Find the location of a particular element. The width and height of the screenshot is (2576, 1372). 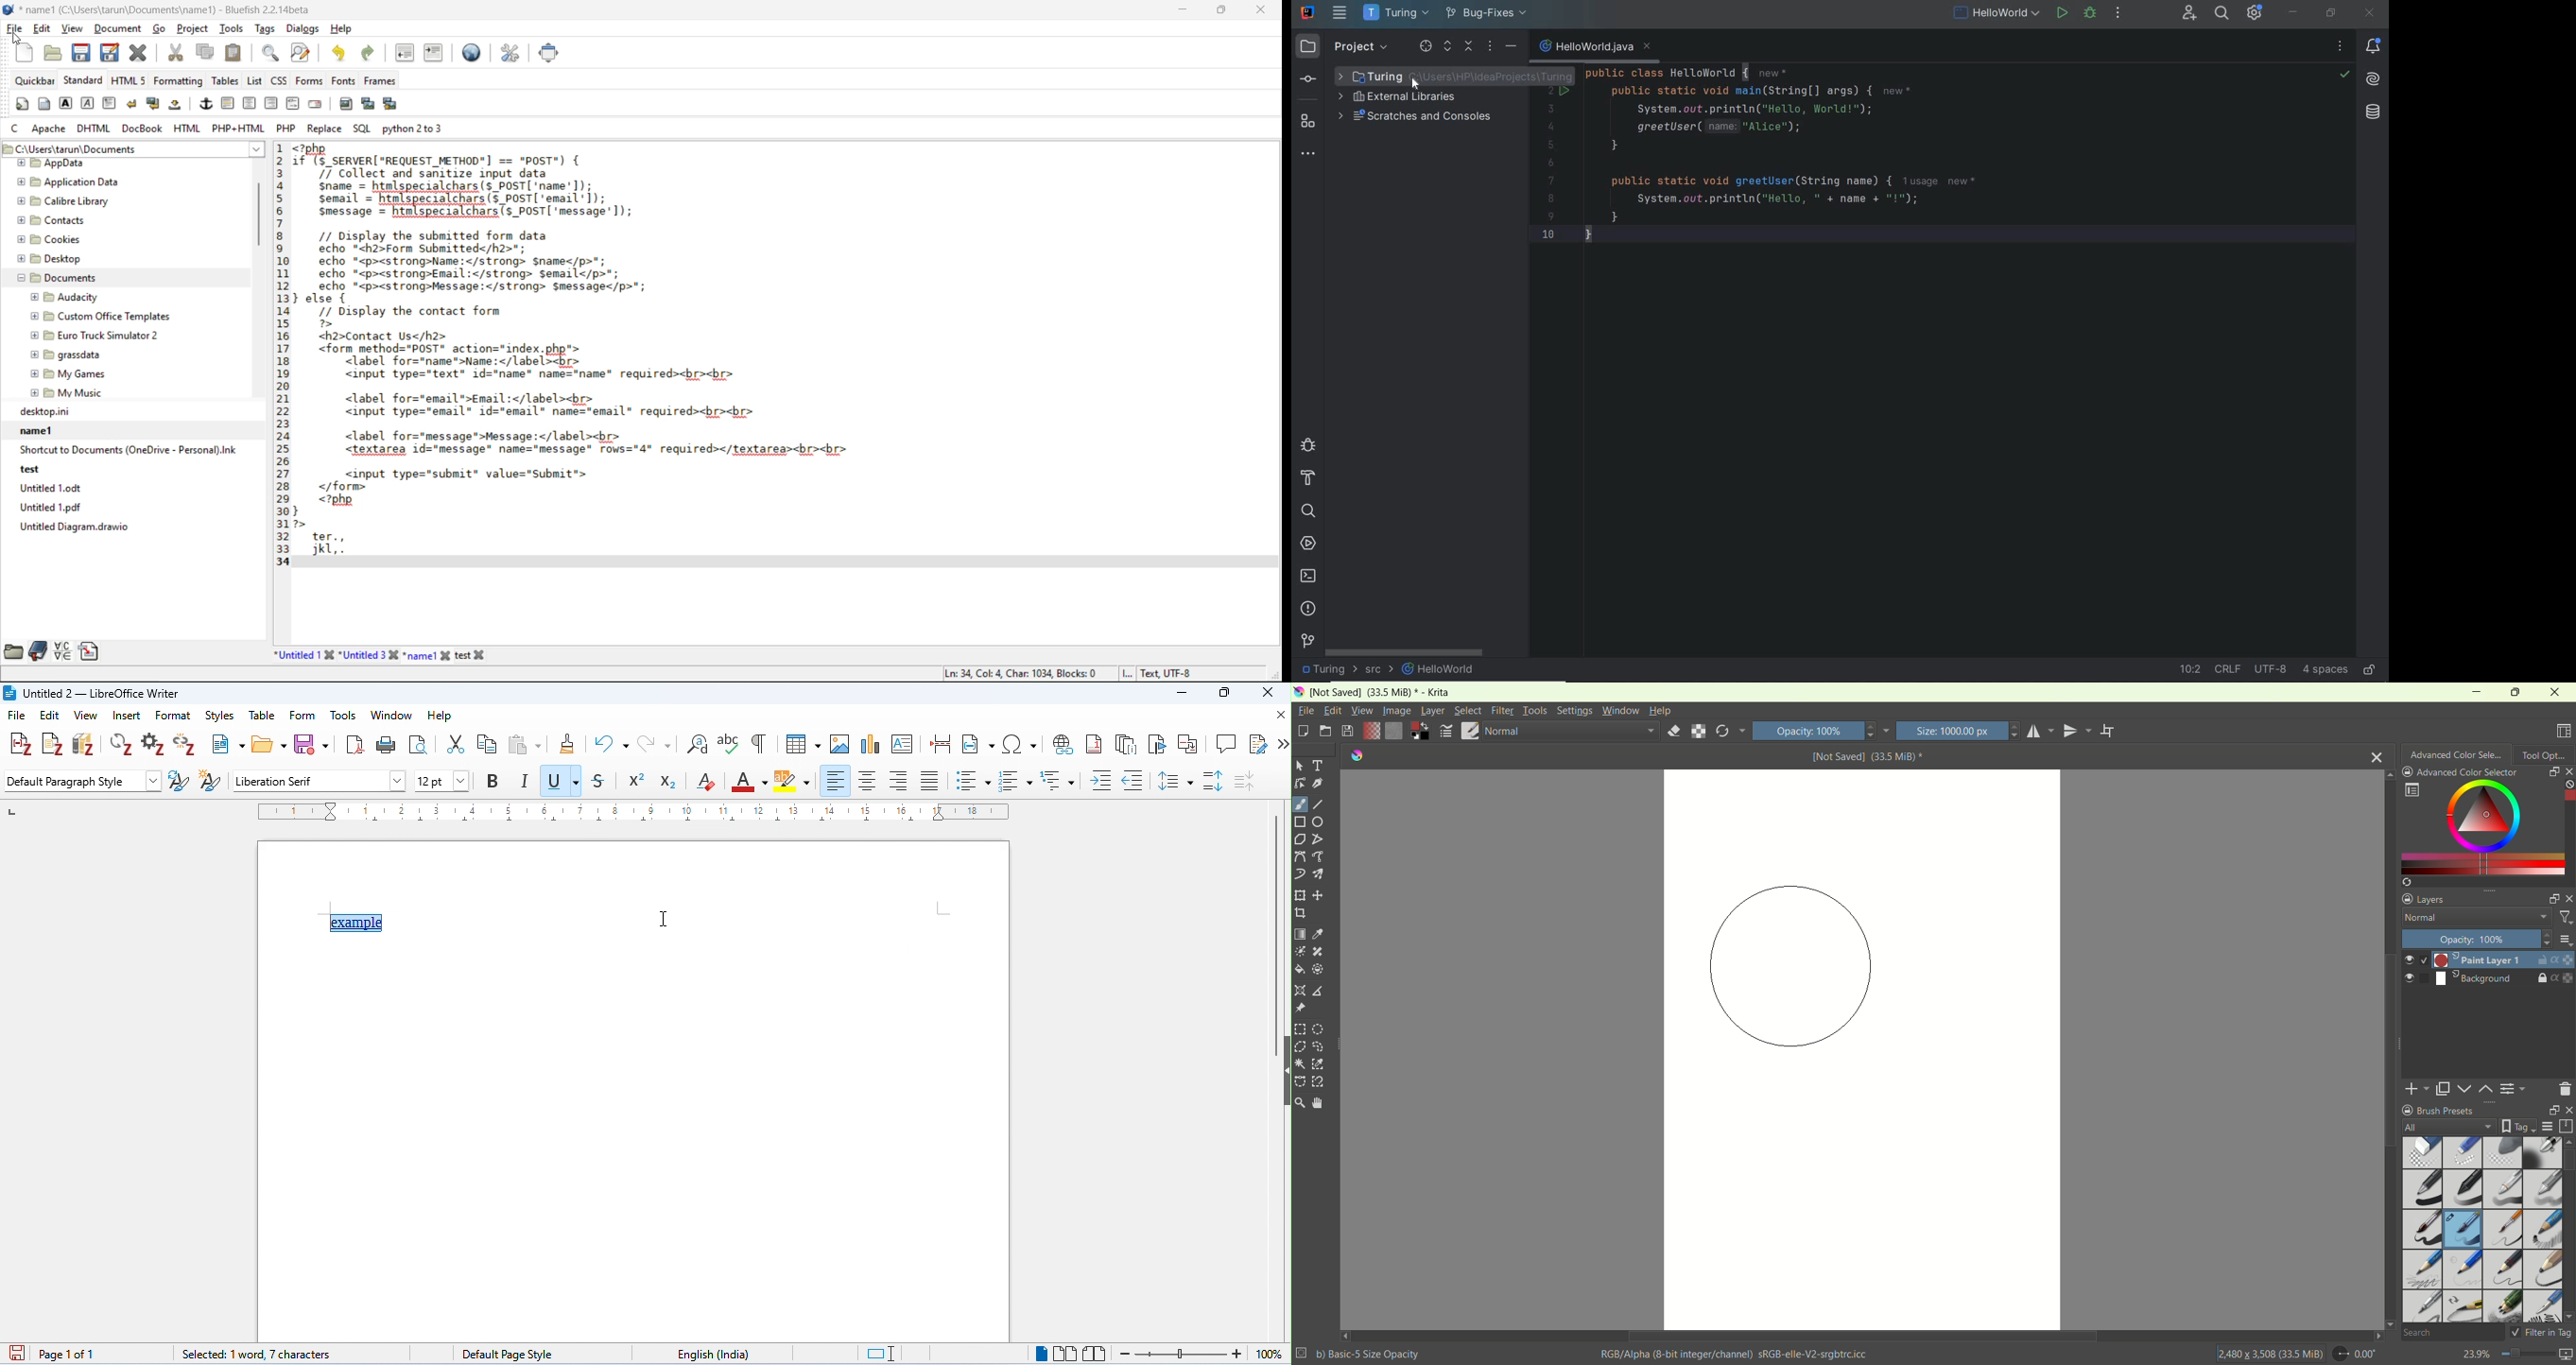

insert bookmark is located at coordinates (1160, 744).